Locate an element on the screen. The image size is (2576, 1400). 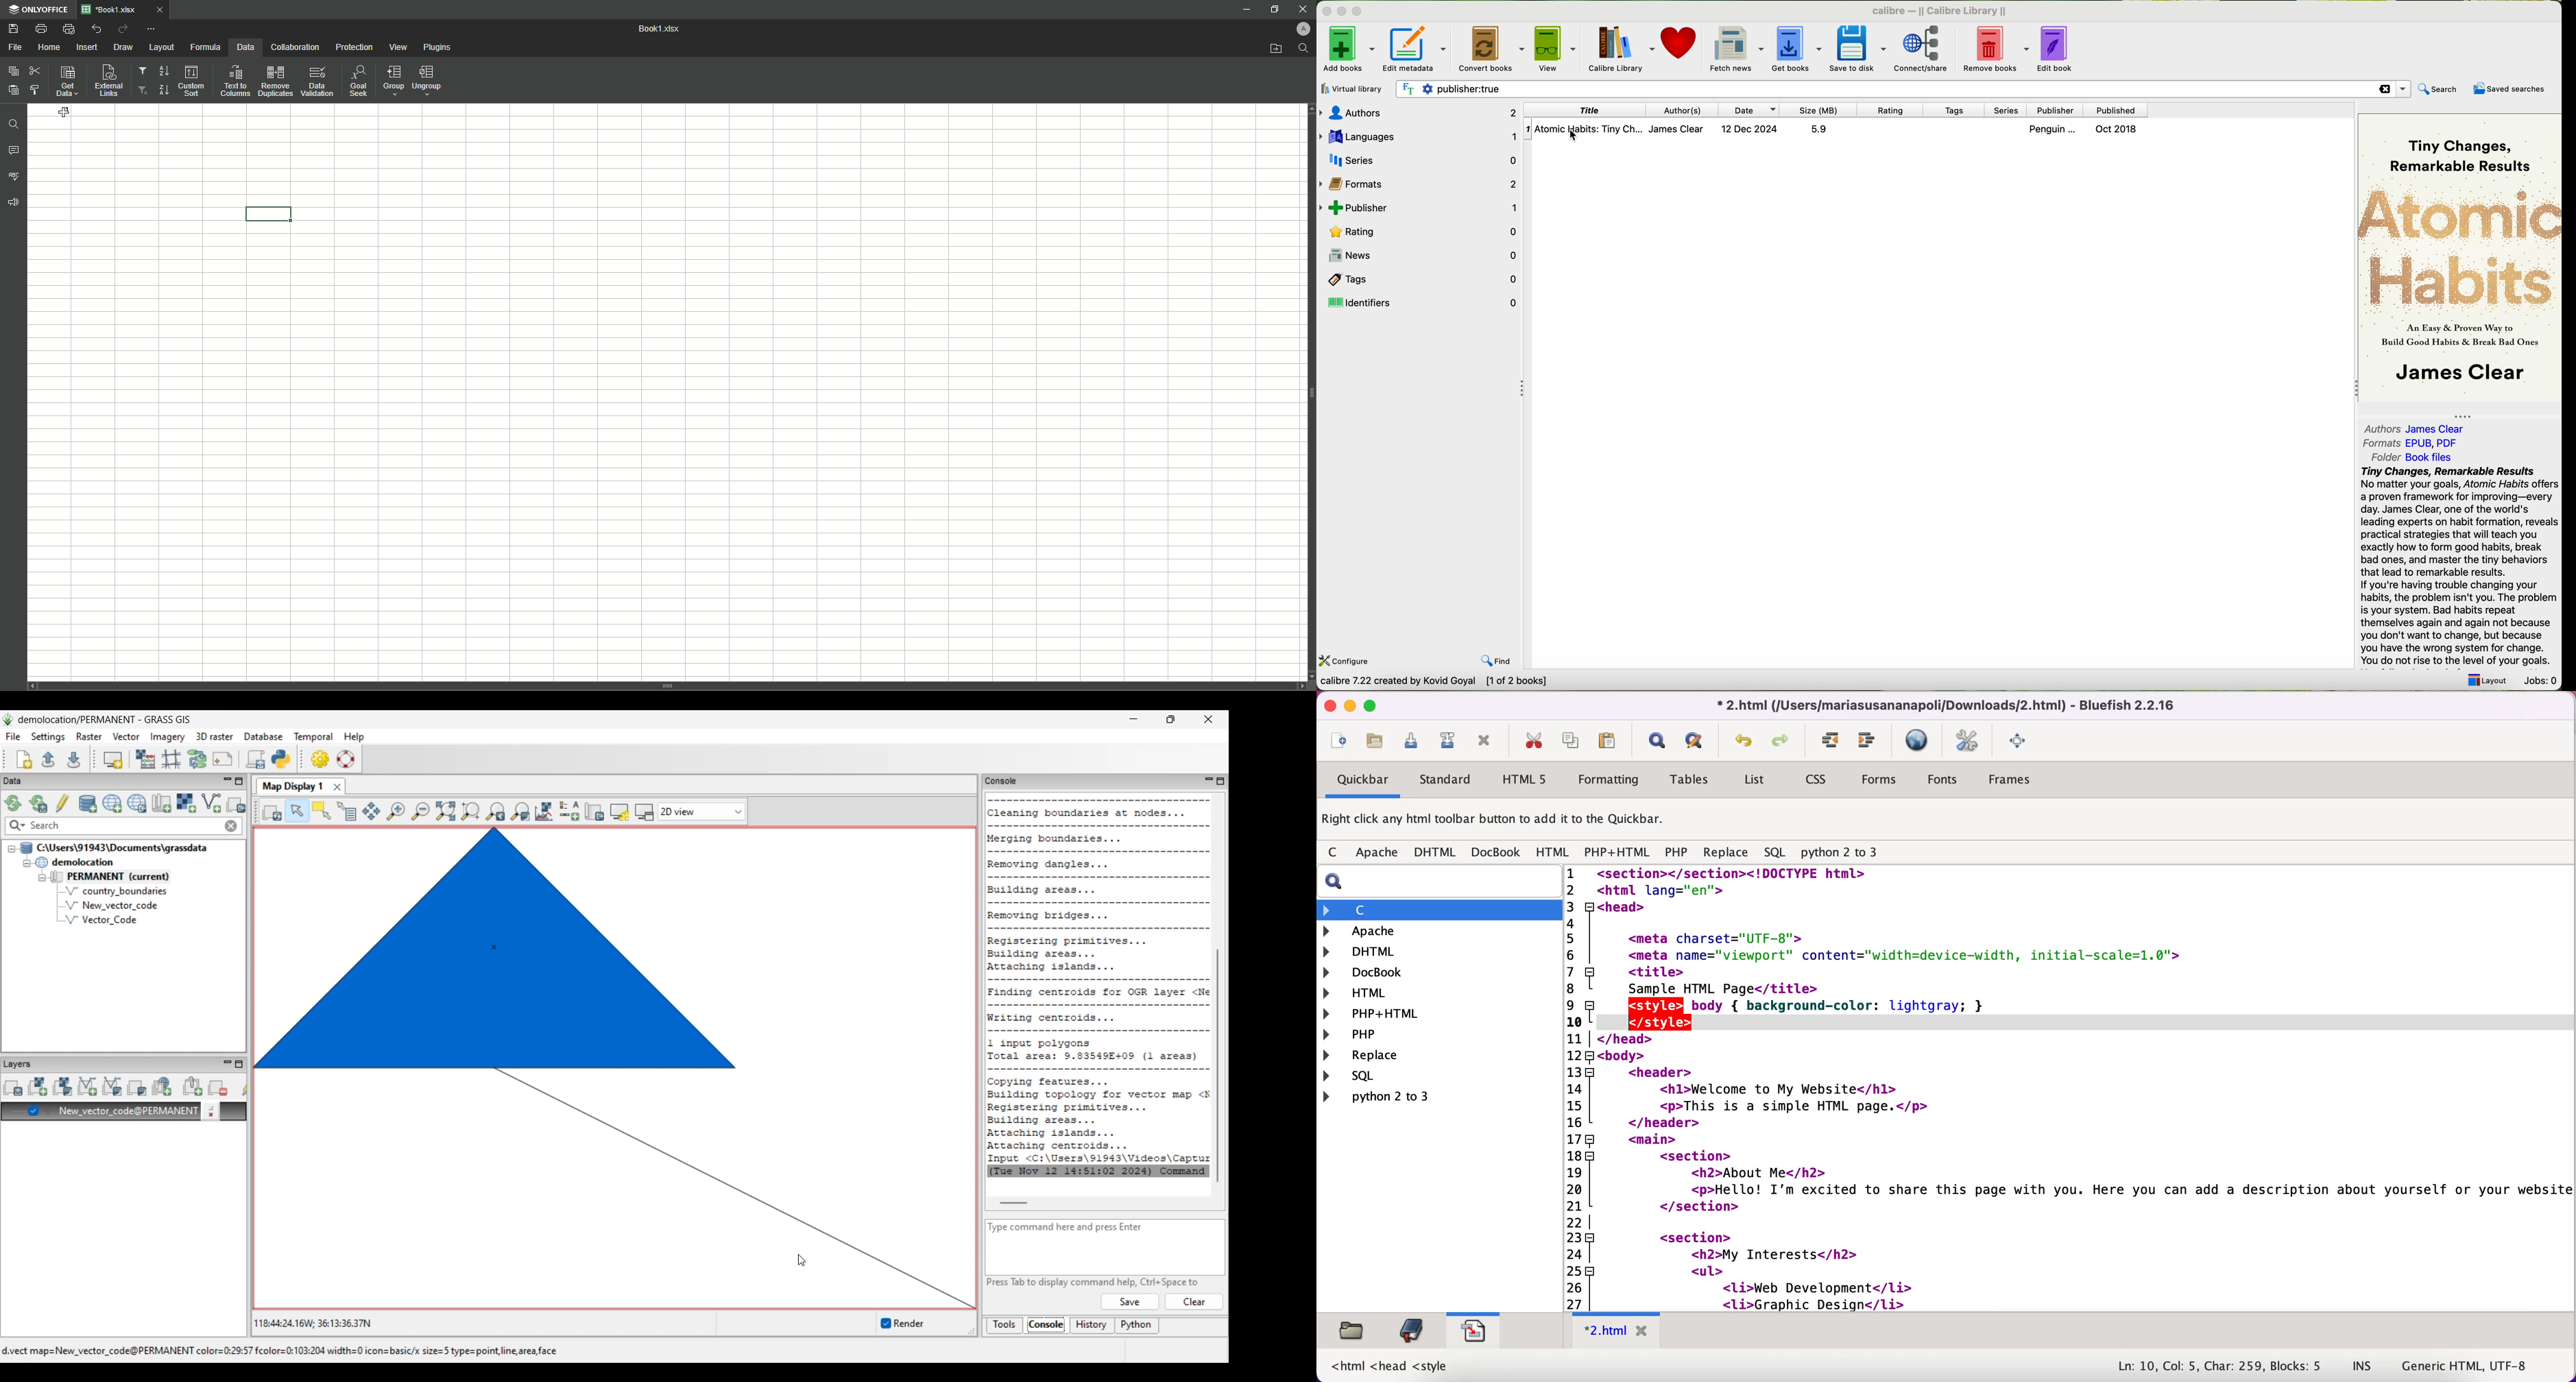
php+html is located at coordinates (1378, 1014).